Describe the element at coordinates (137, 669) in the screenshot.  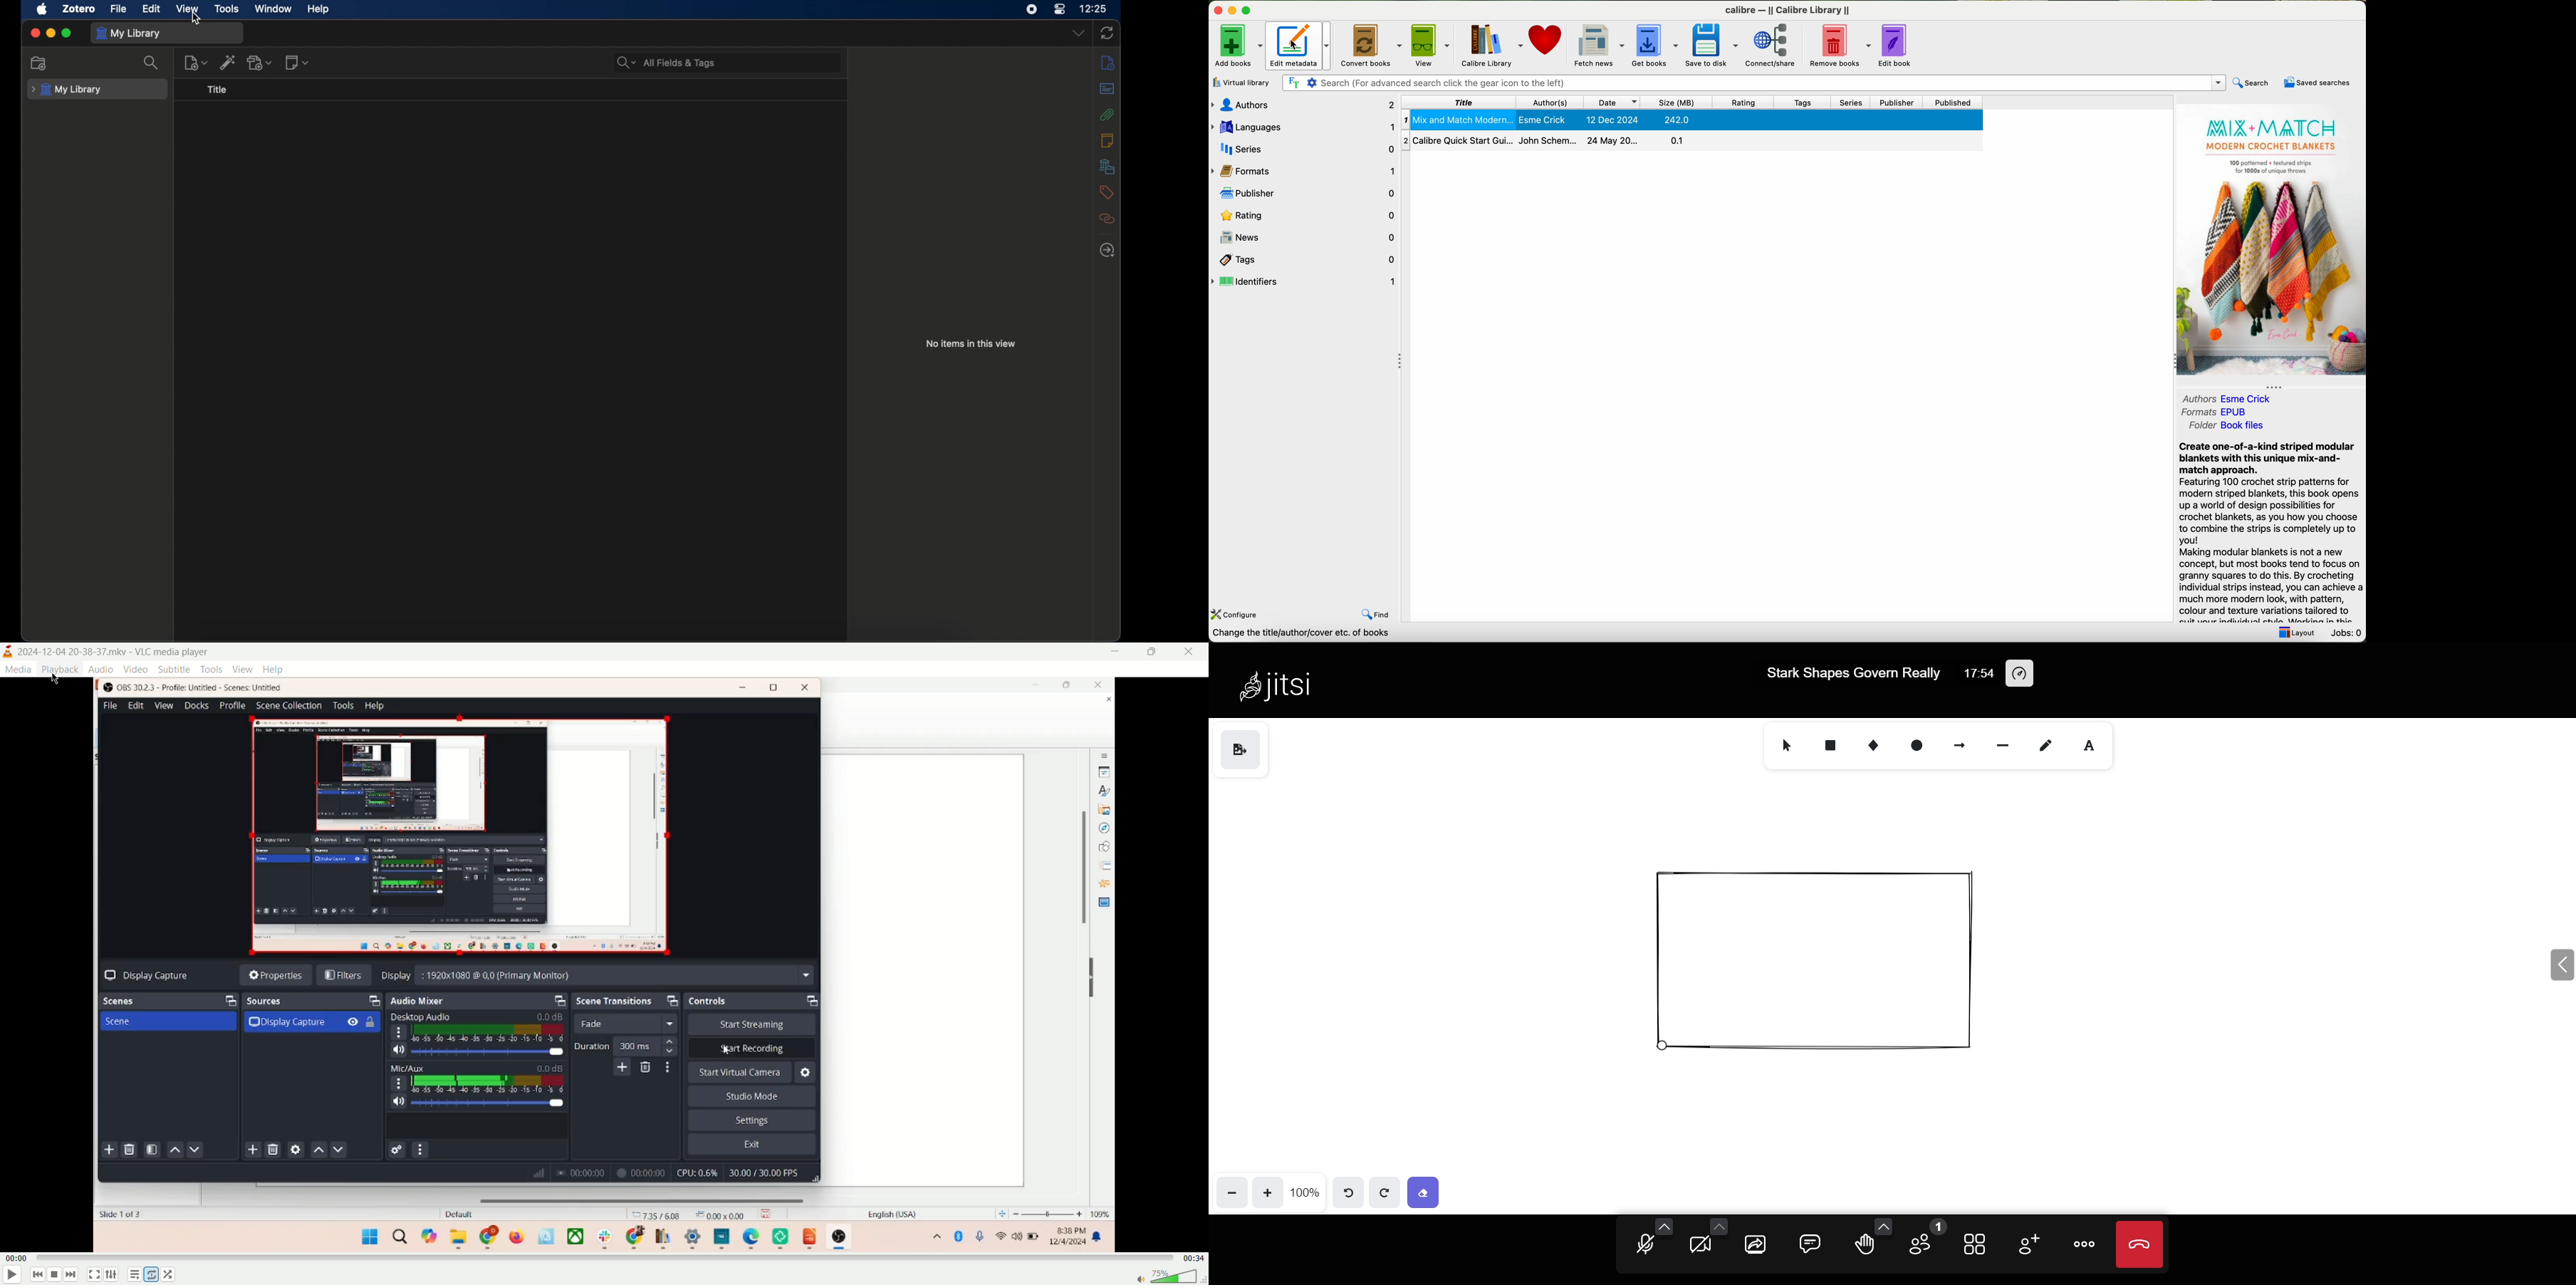
I see `video` at that location.